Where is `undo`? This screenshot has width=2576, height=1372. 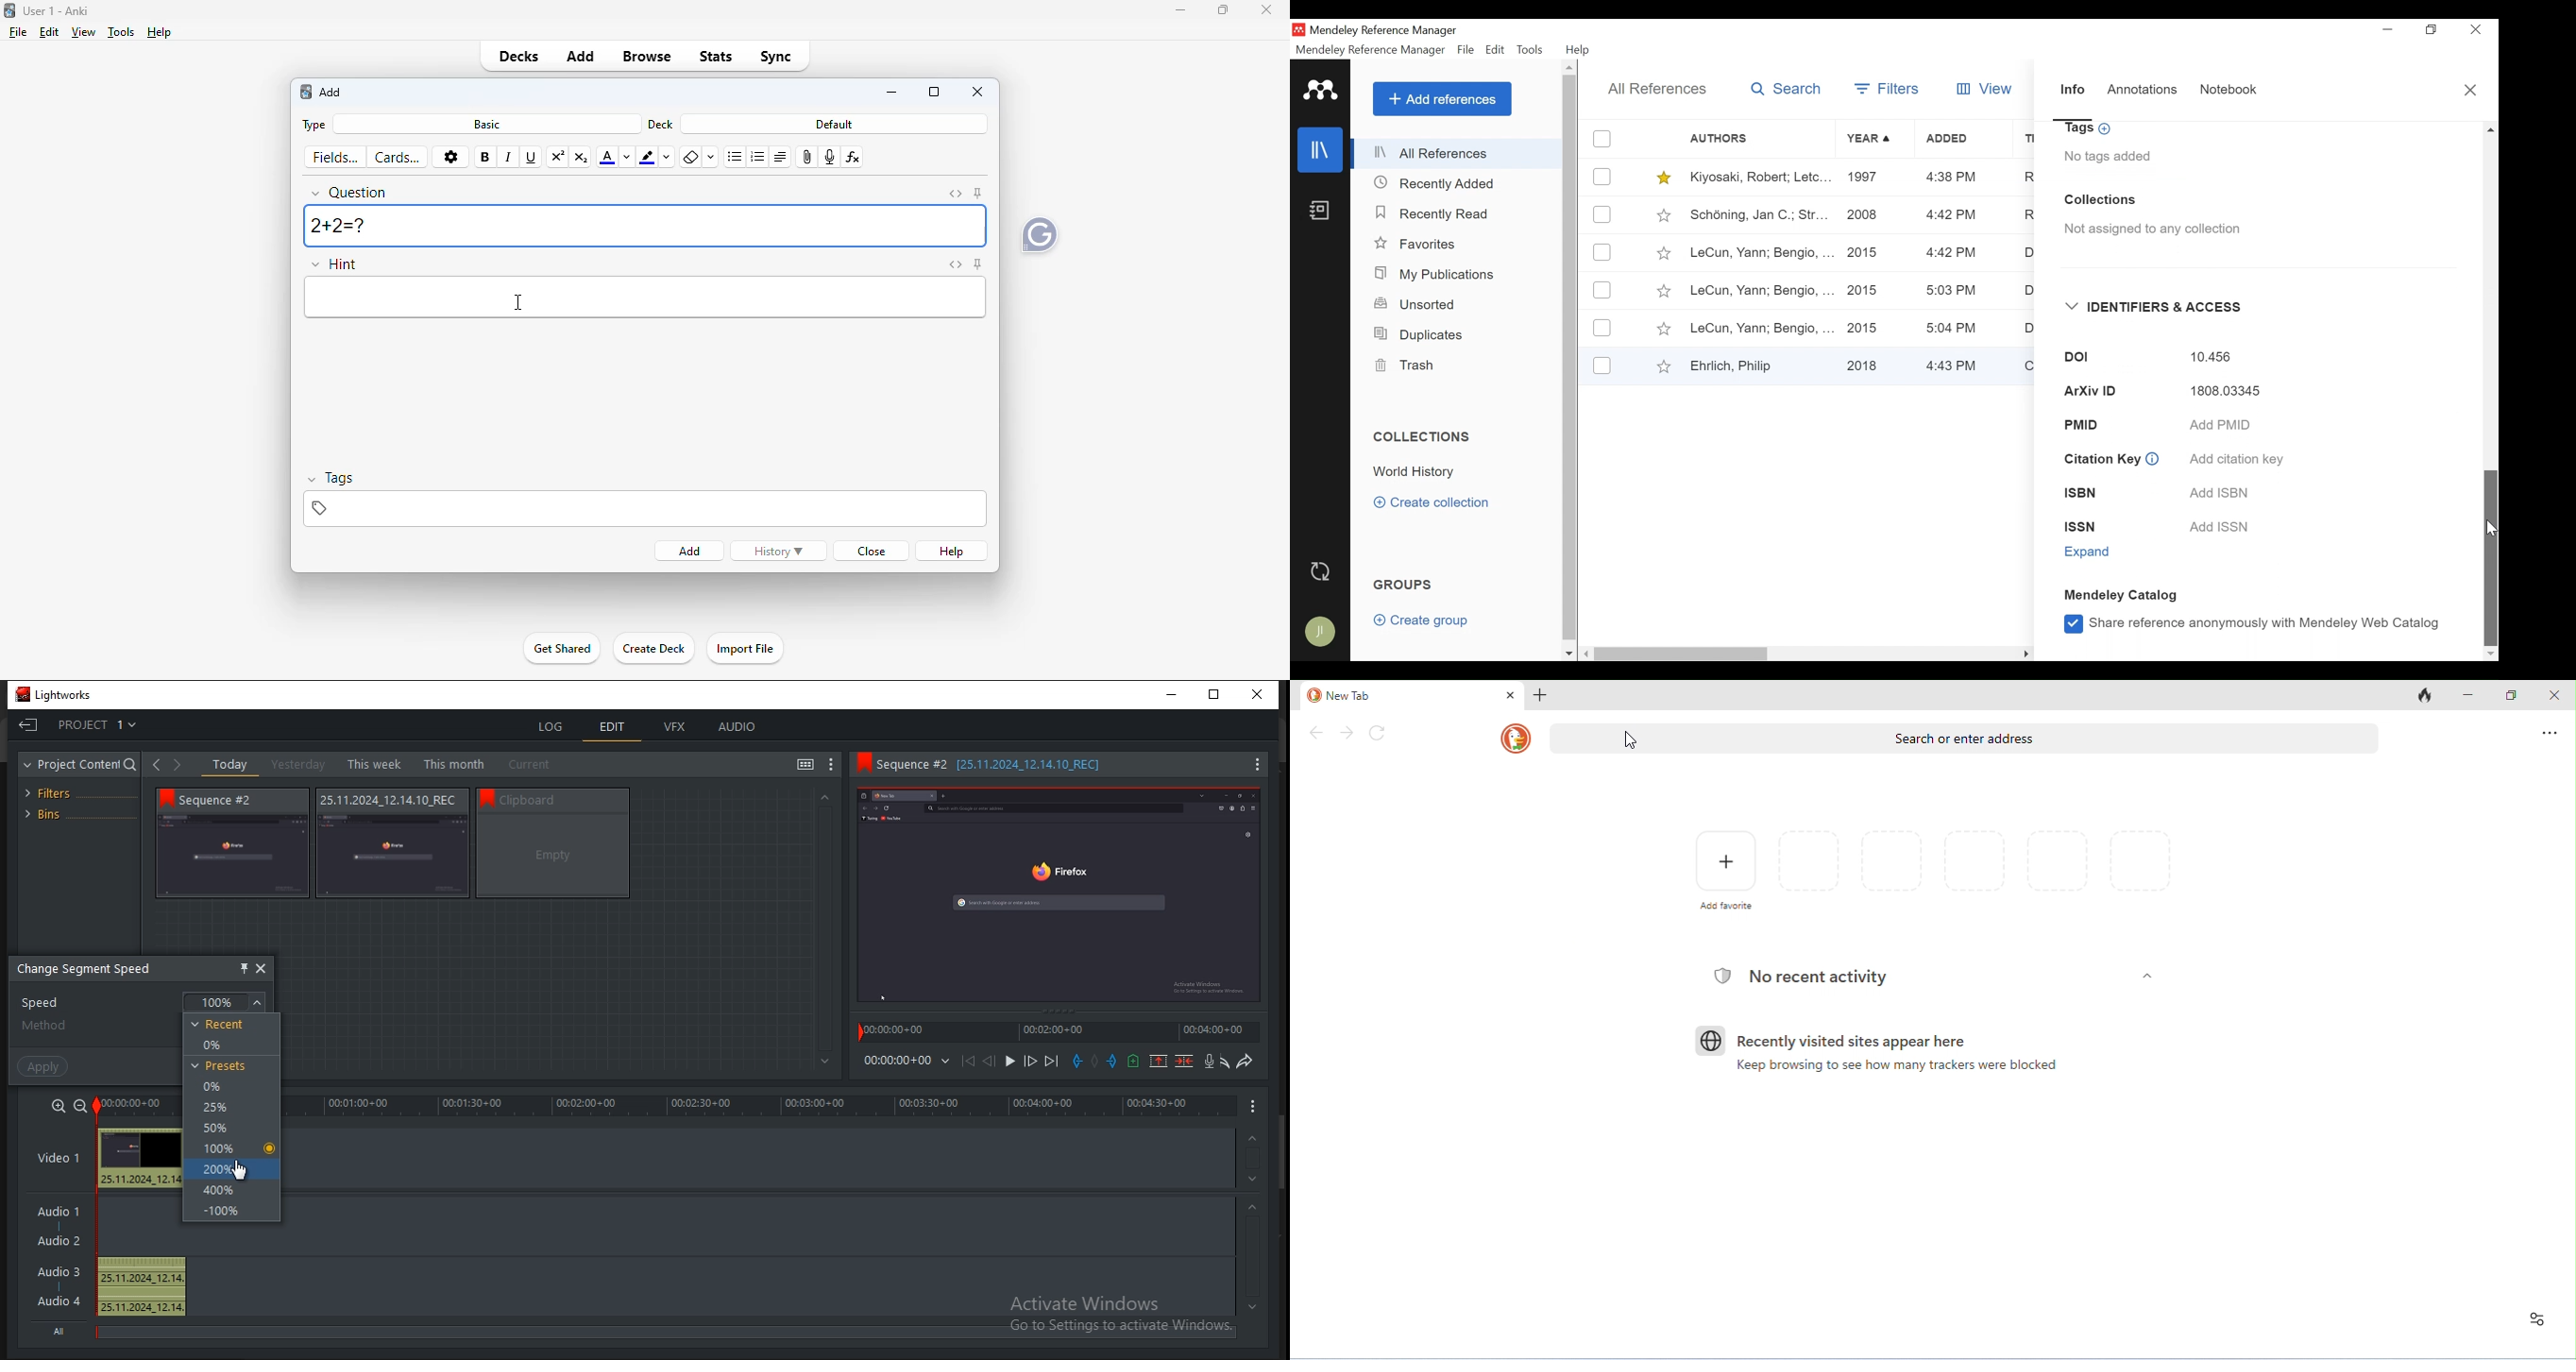 undo is located at coordinates (1222, 1061).